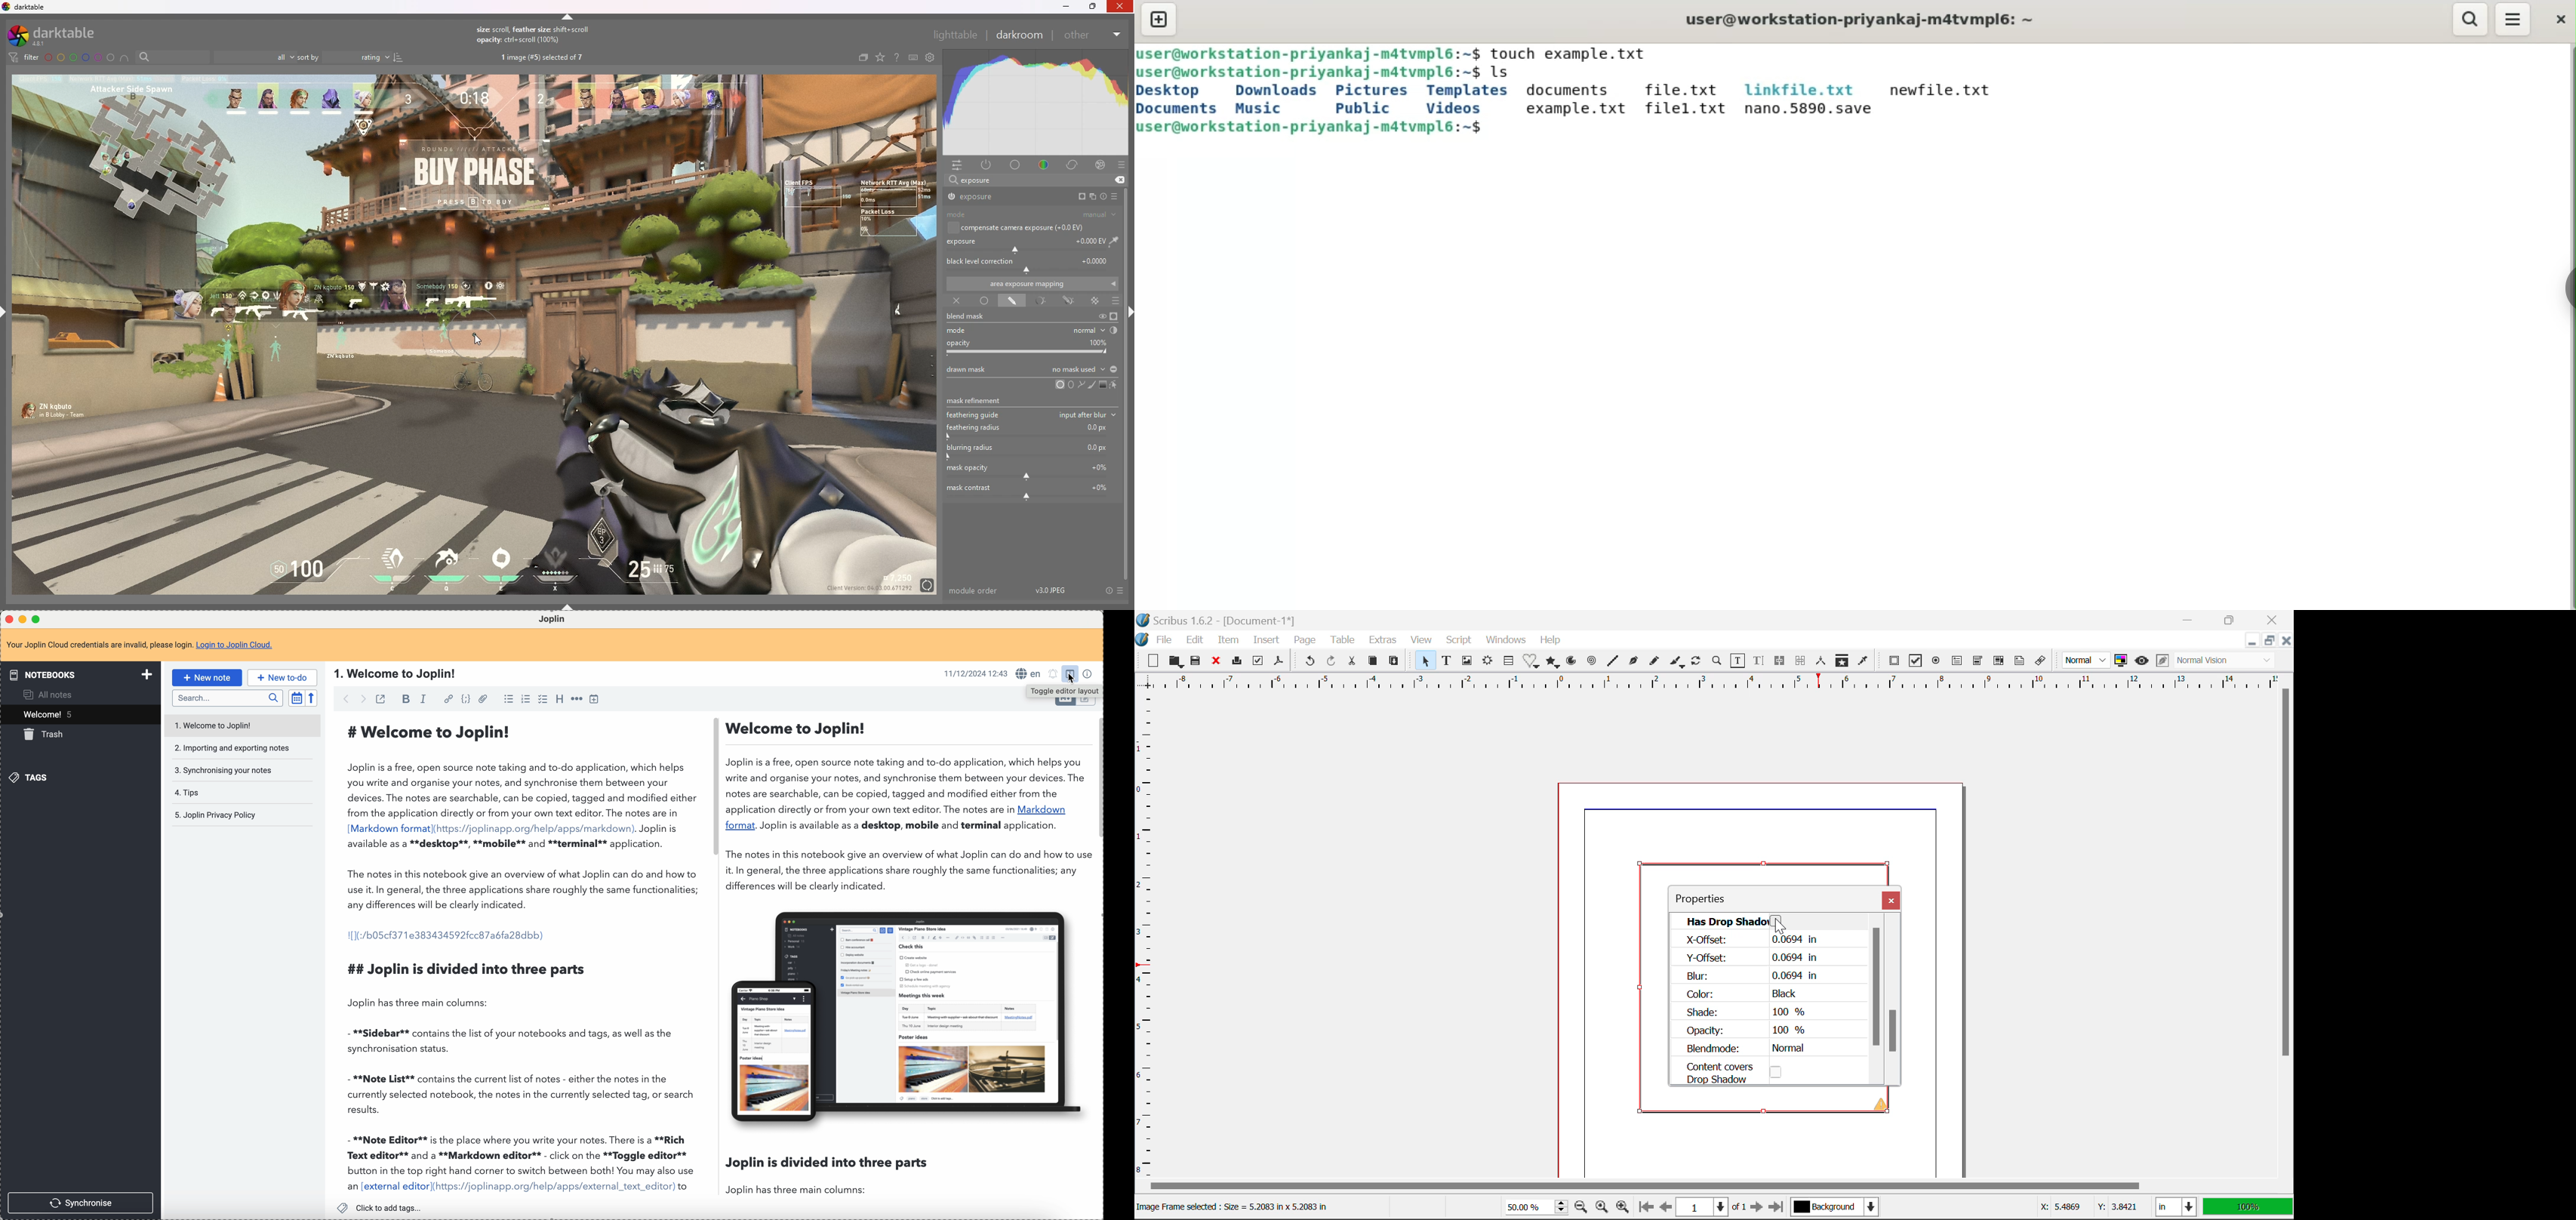 Image resolution: width=2576 pixels, height=1232 pixels. I want to click on Polygons, so click(1553, 663).